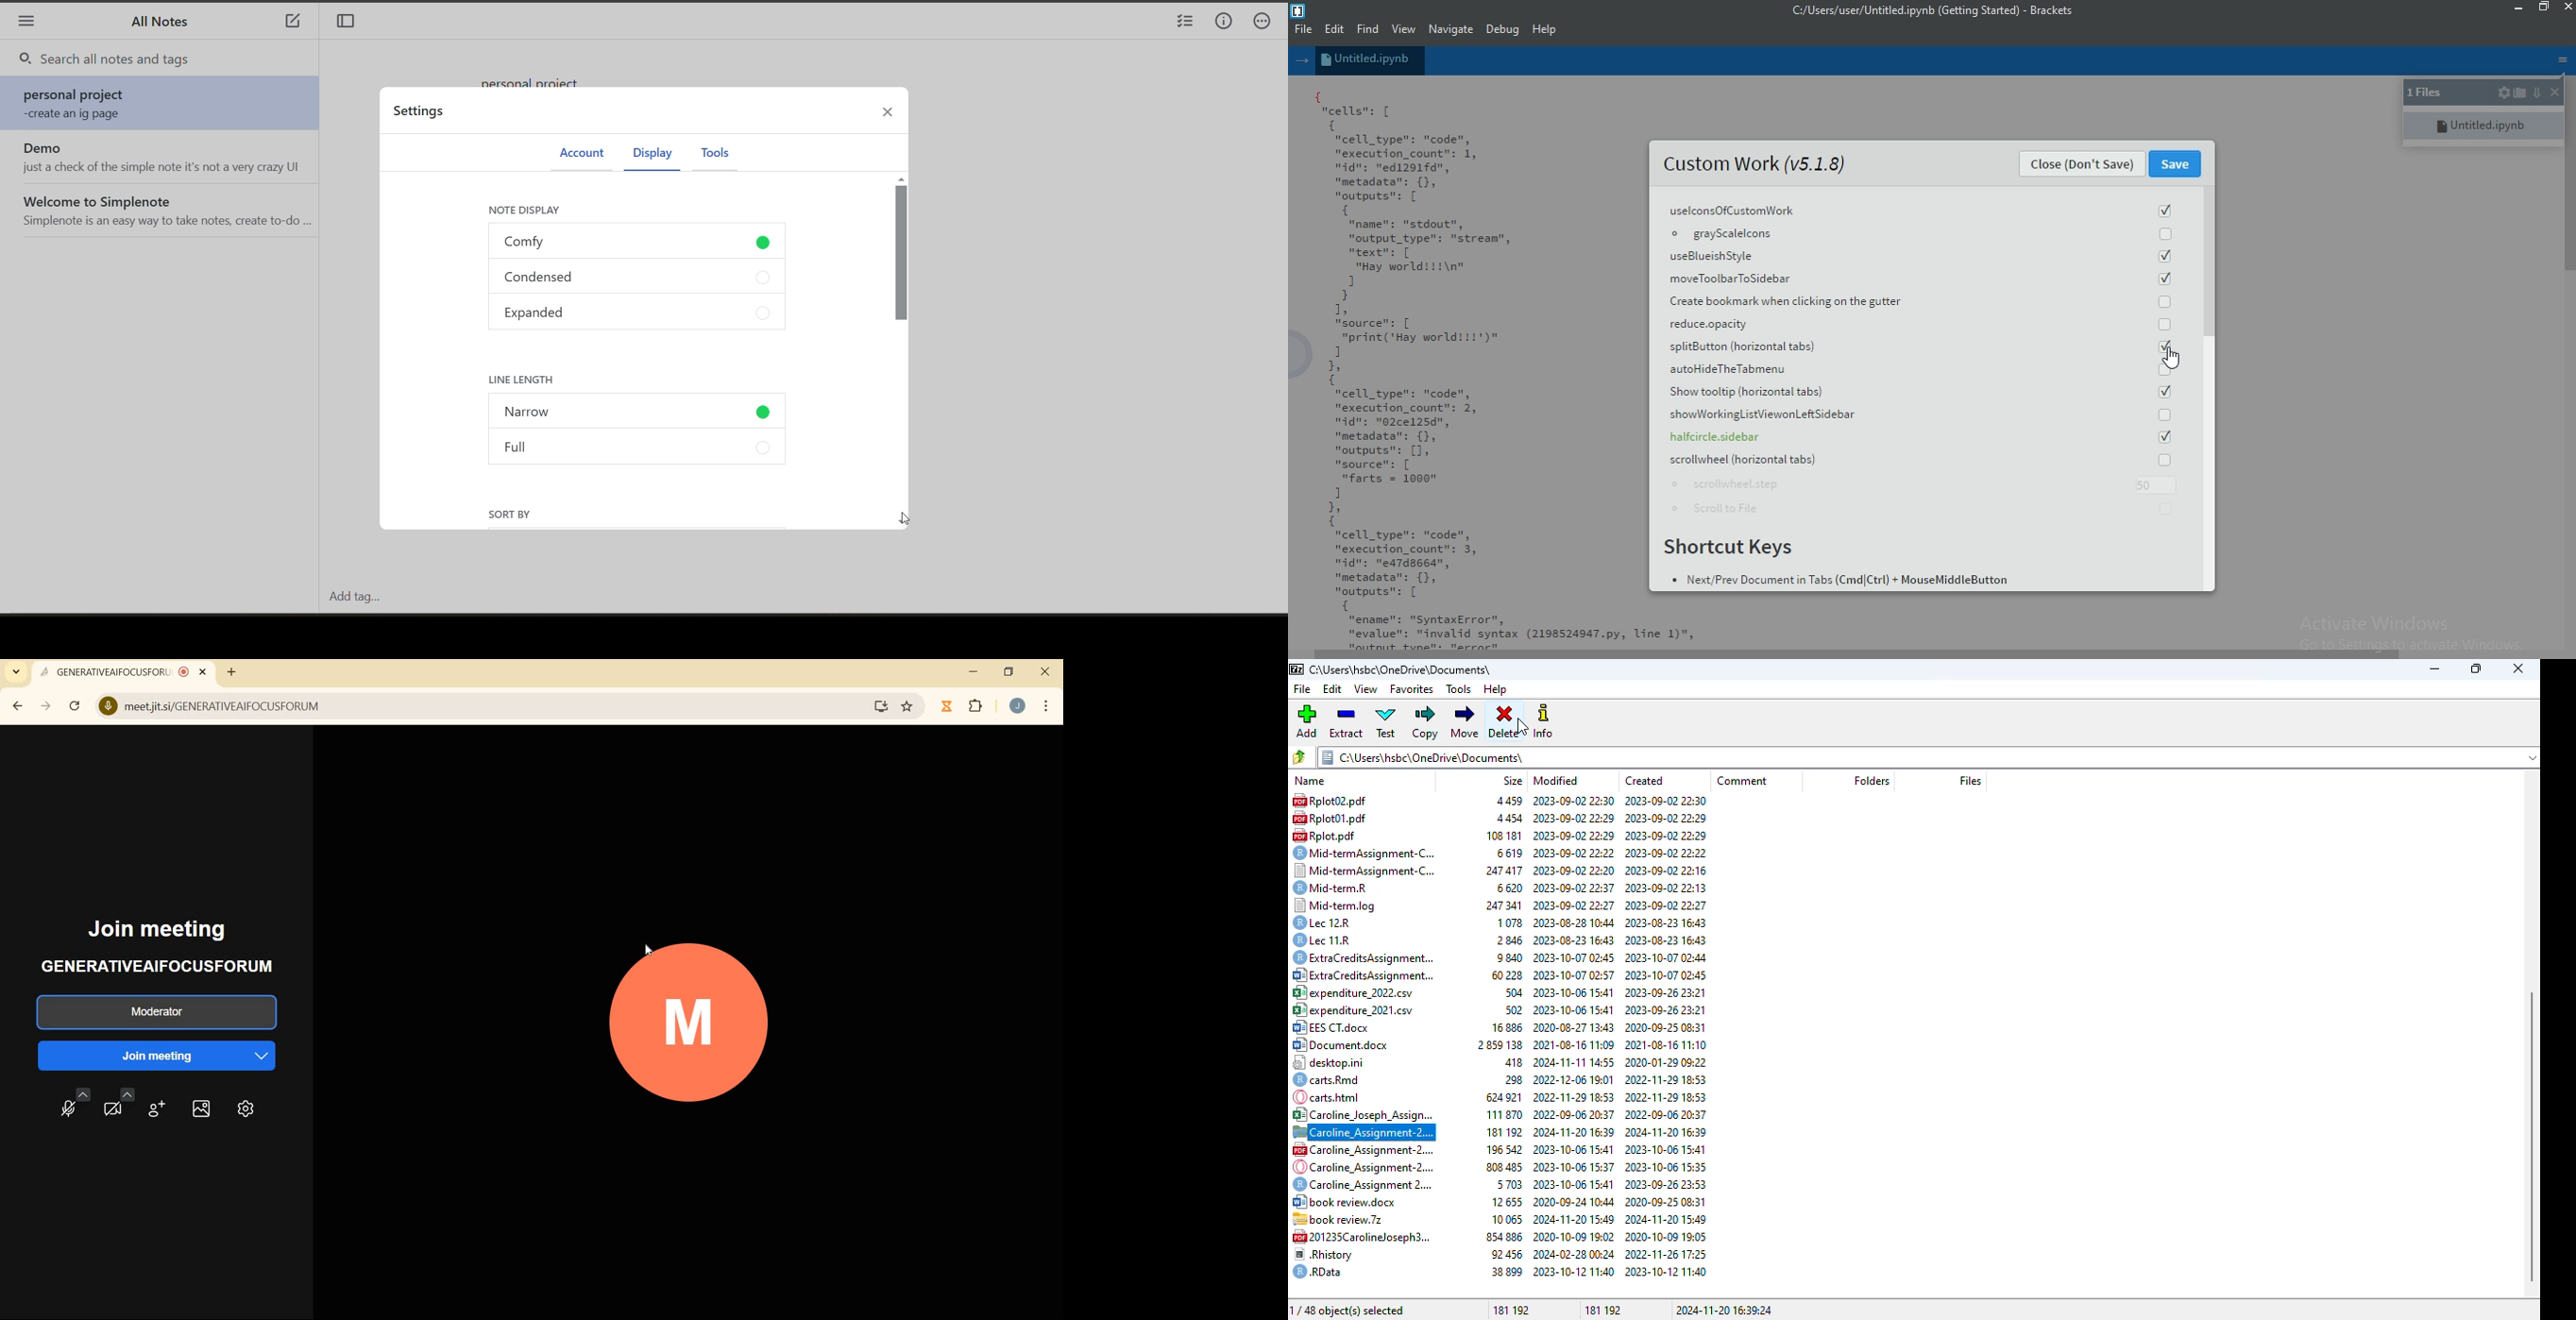  I want to click on 2023-00-02 22:29, so click(1667, 833).